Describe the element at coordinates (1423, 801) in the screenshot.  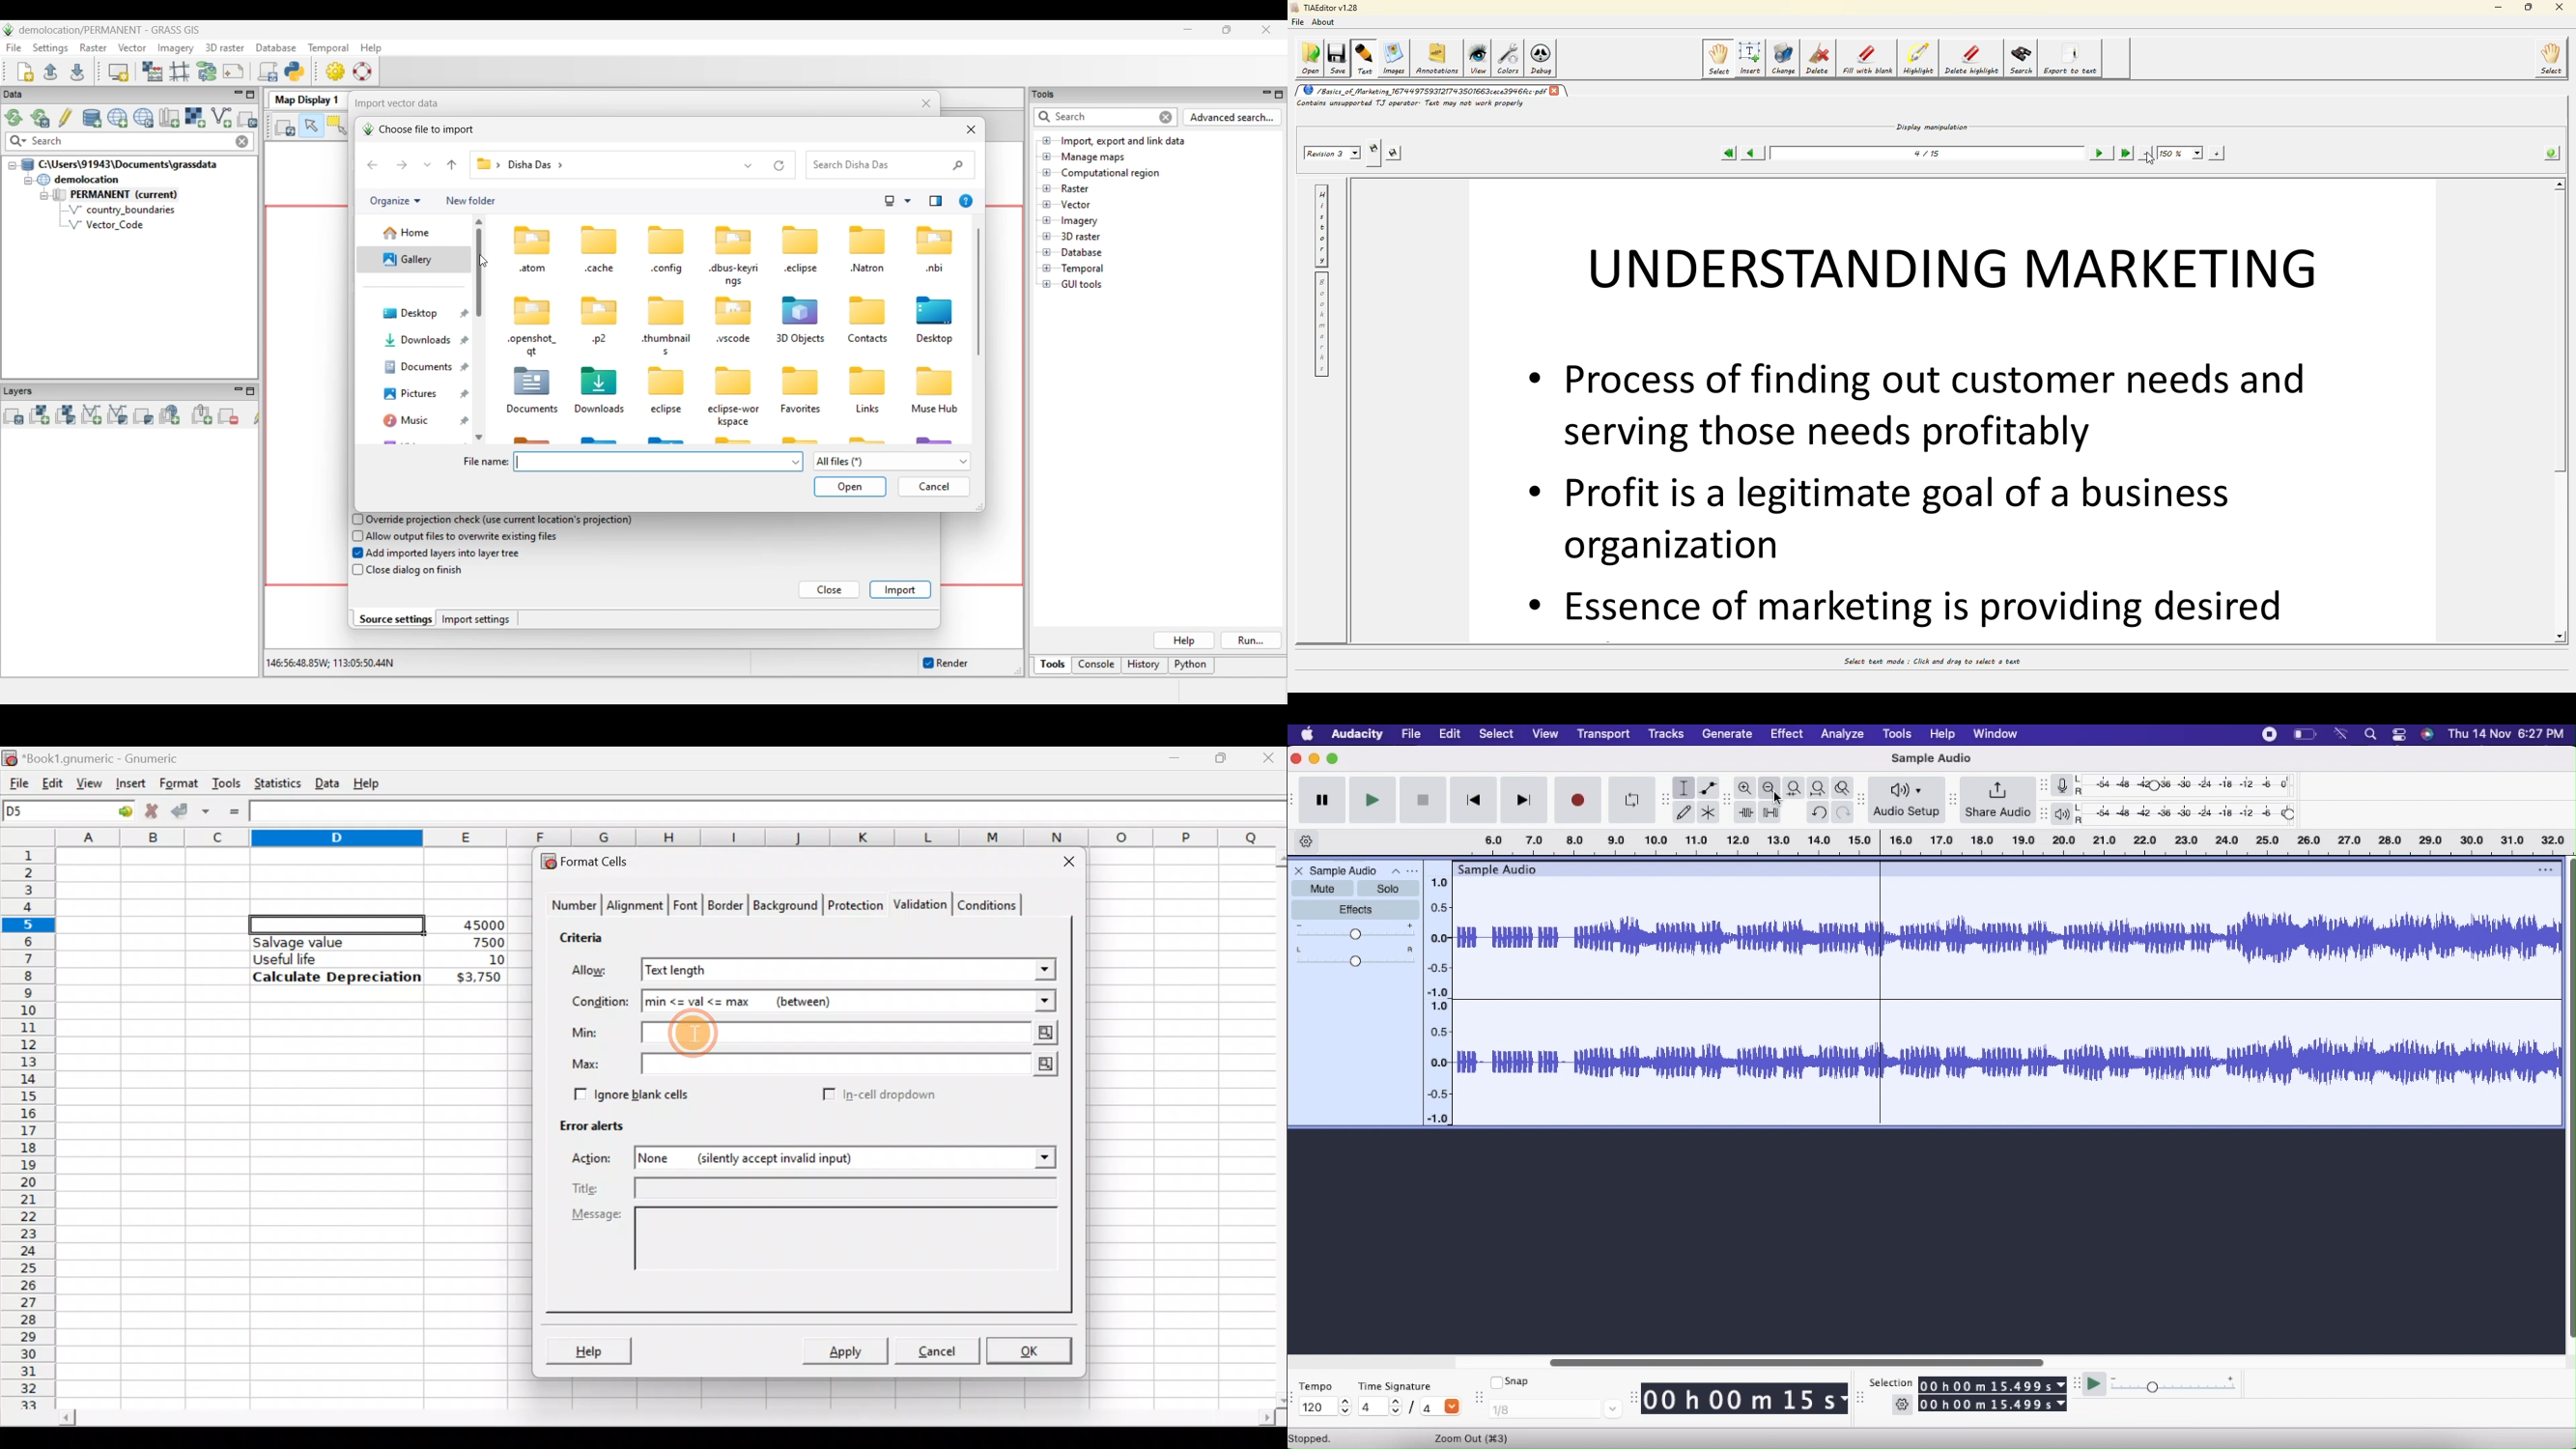
I see `Stop` at that location.